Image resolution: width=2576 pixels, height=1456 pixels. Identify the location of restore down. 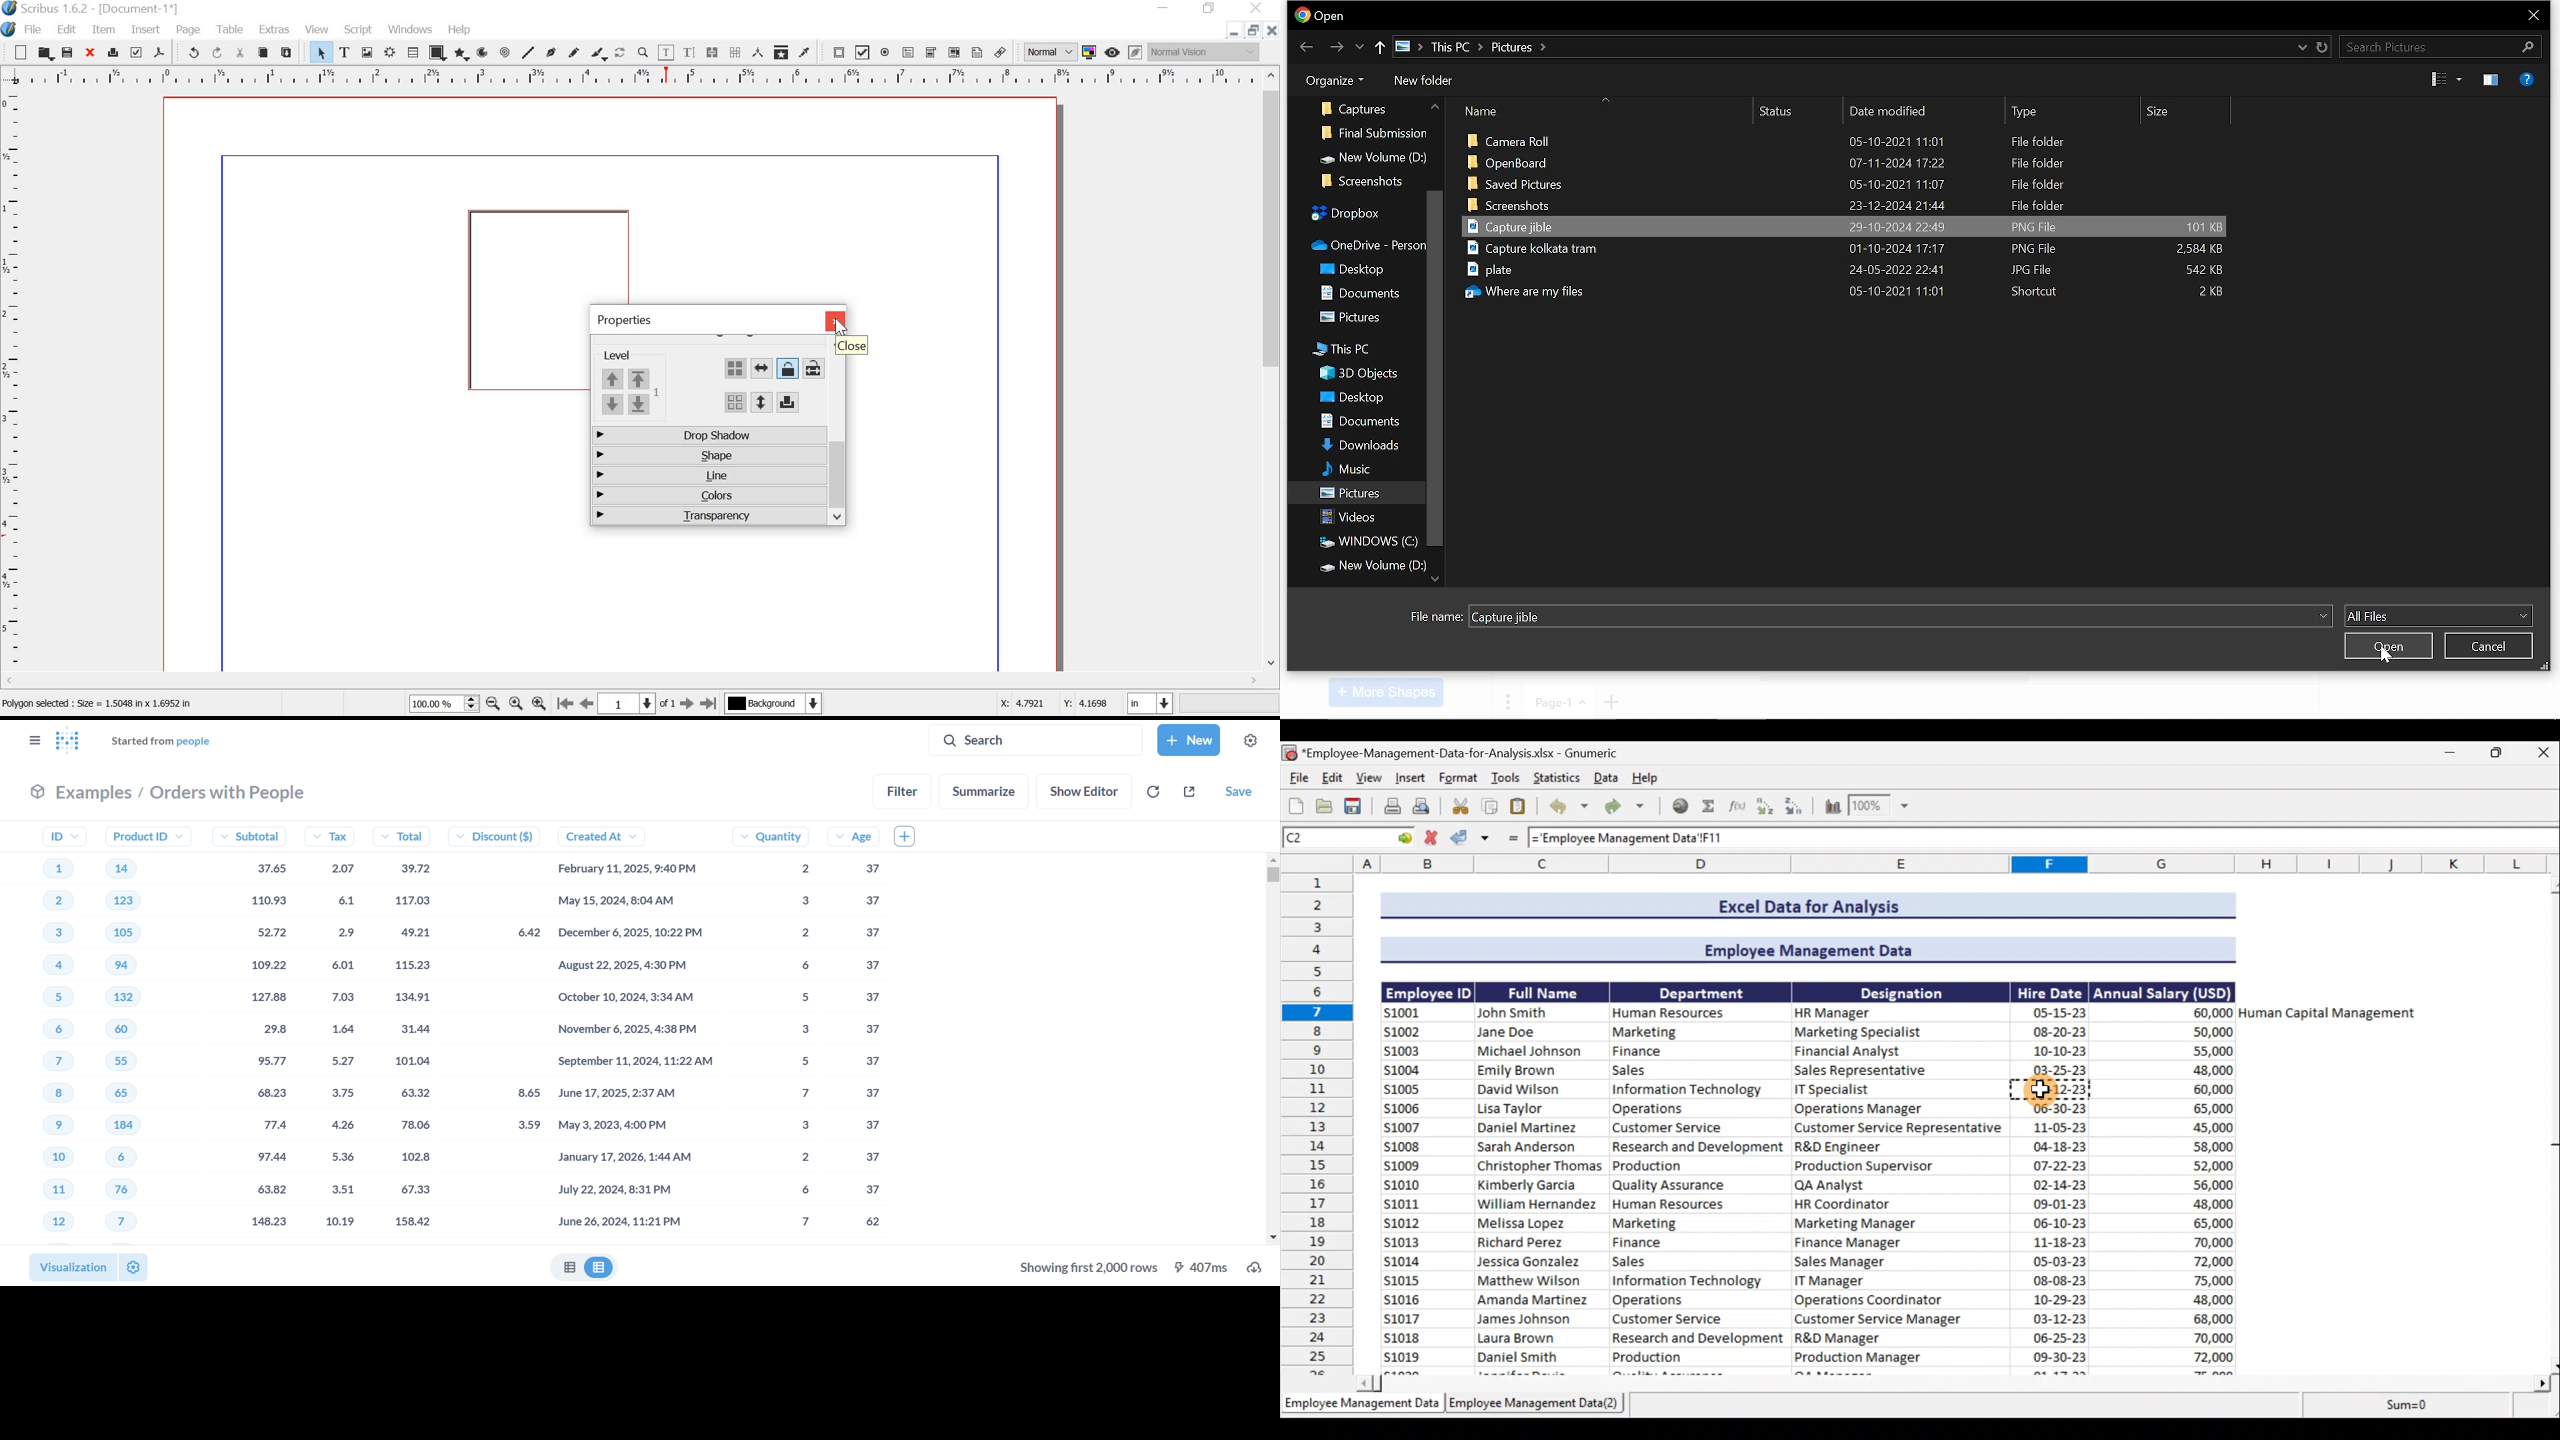
(1253, 30).